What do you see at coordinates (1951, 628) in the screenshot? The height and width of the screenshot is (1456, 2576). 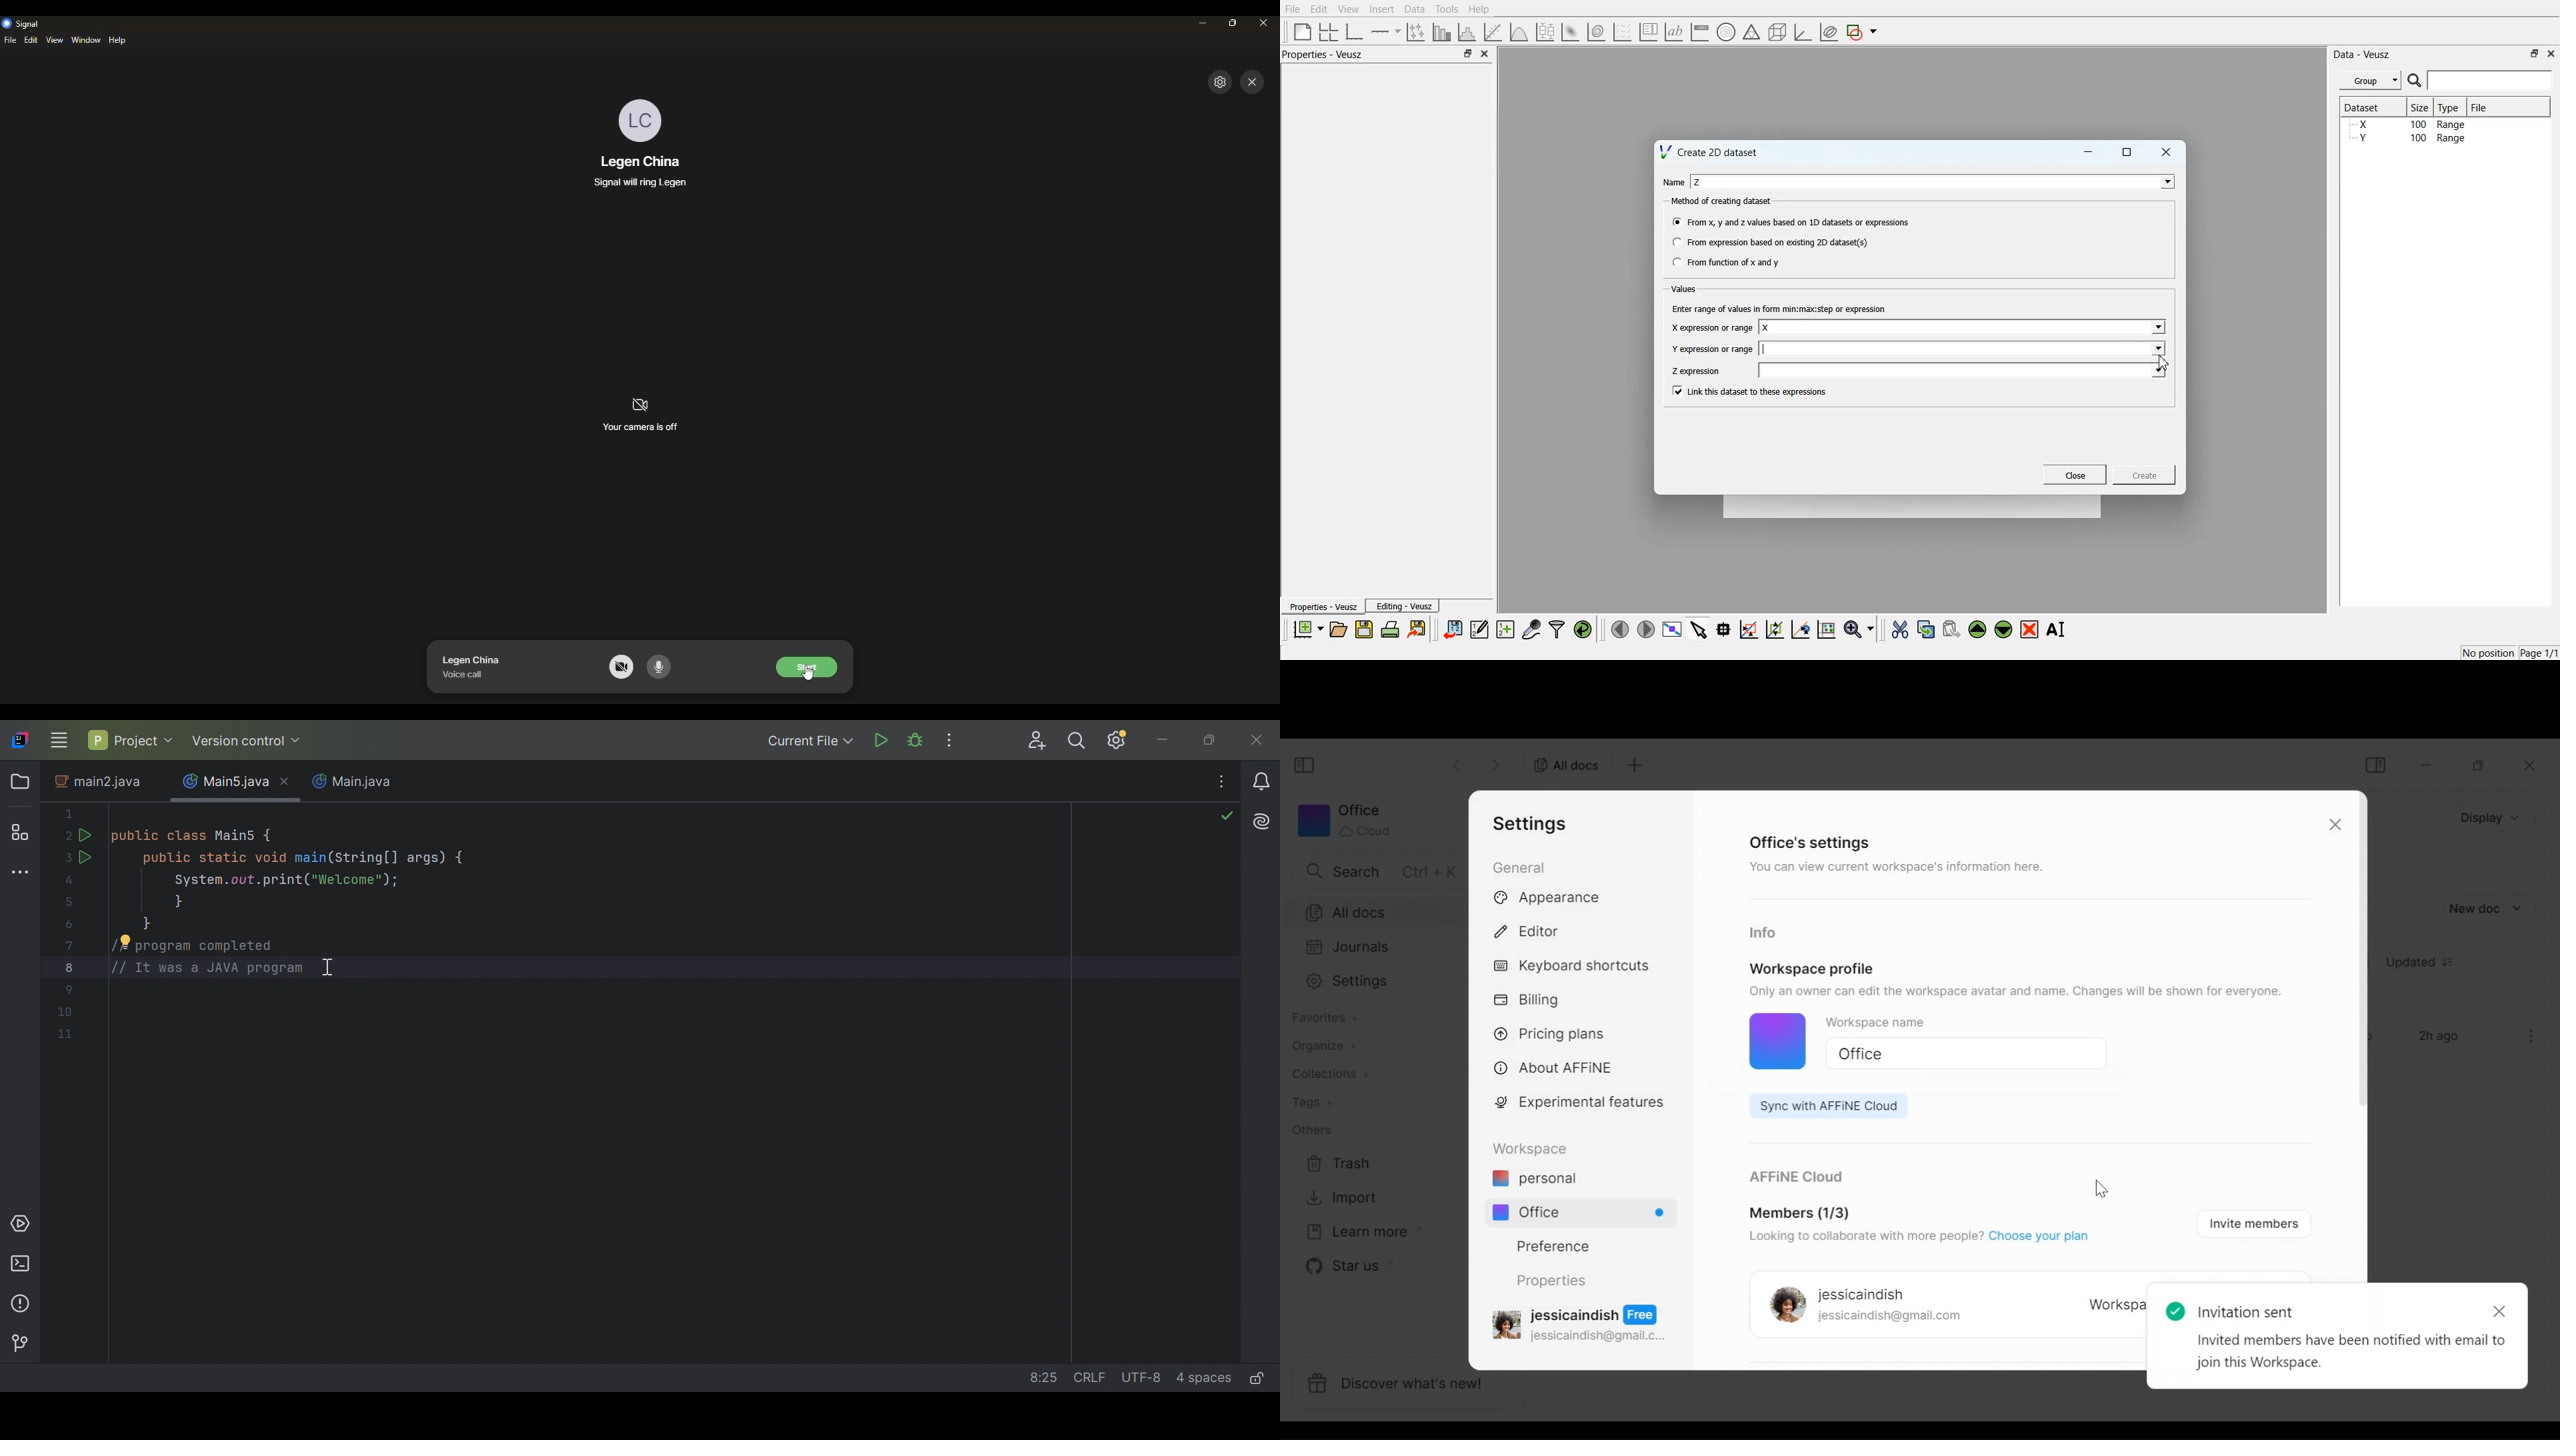 I see `Paste widget from the clipboard` at bounding box center [1951, 628].